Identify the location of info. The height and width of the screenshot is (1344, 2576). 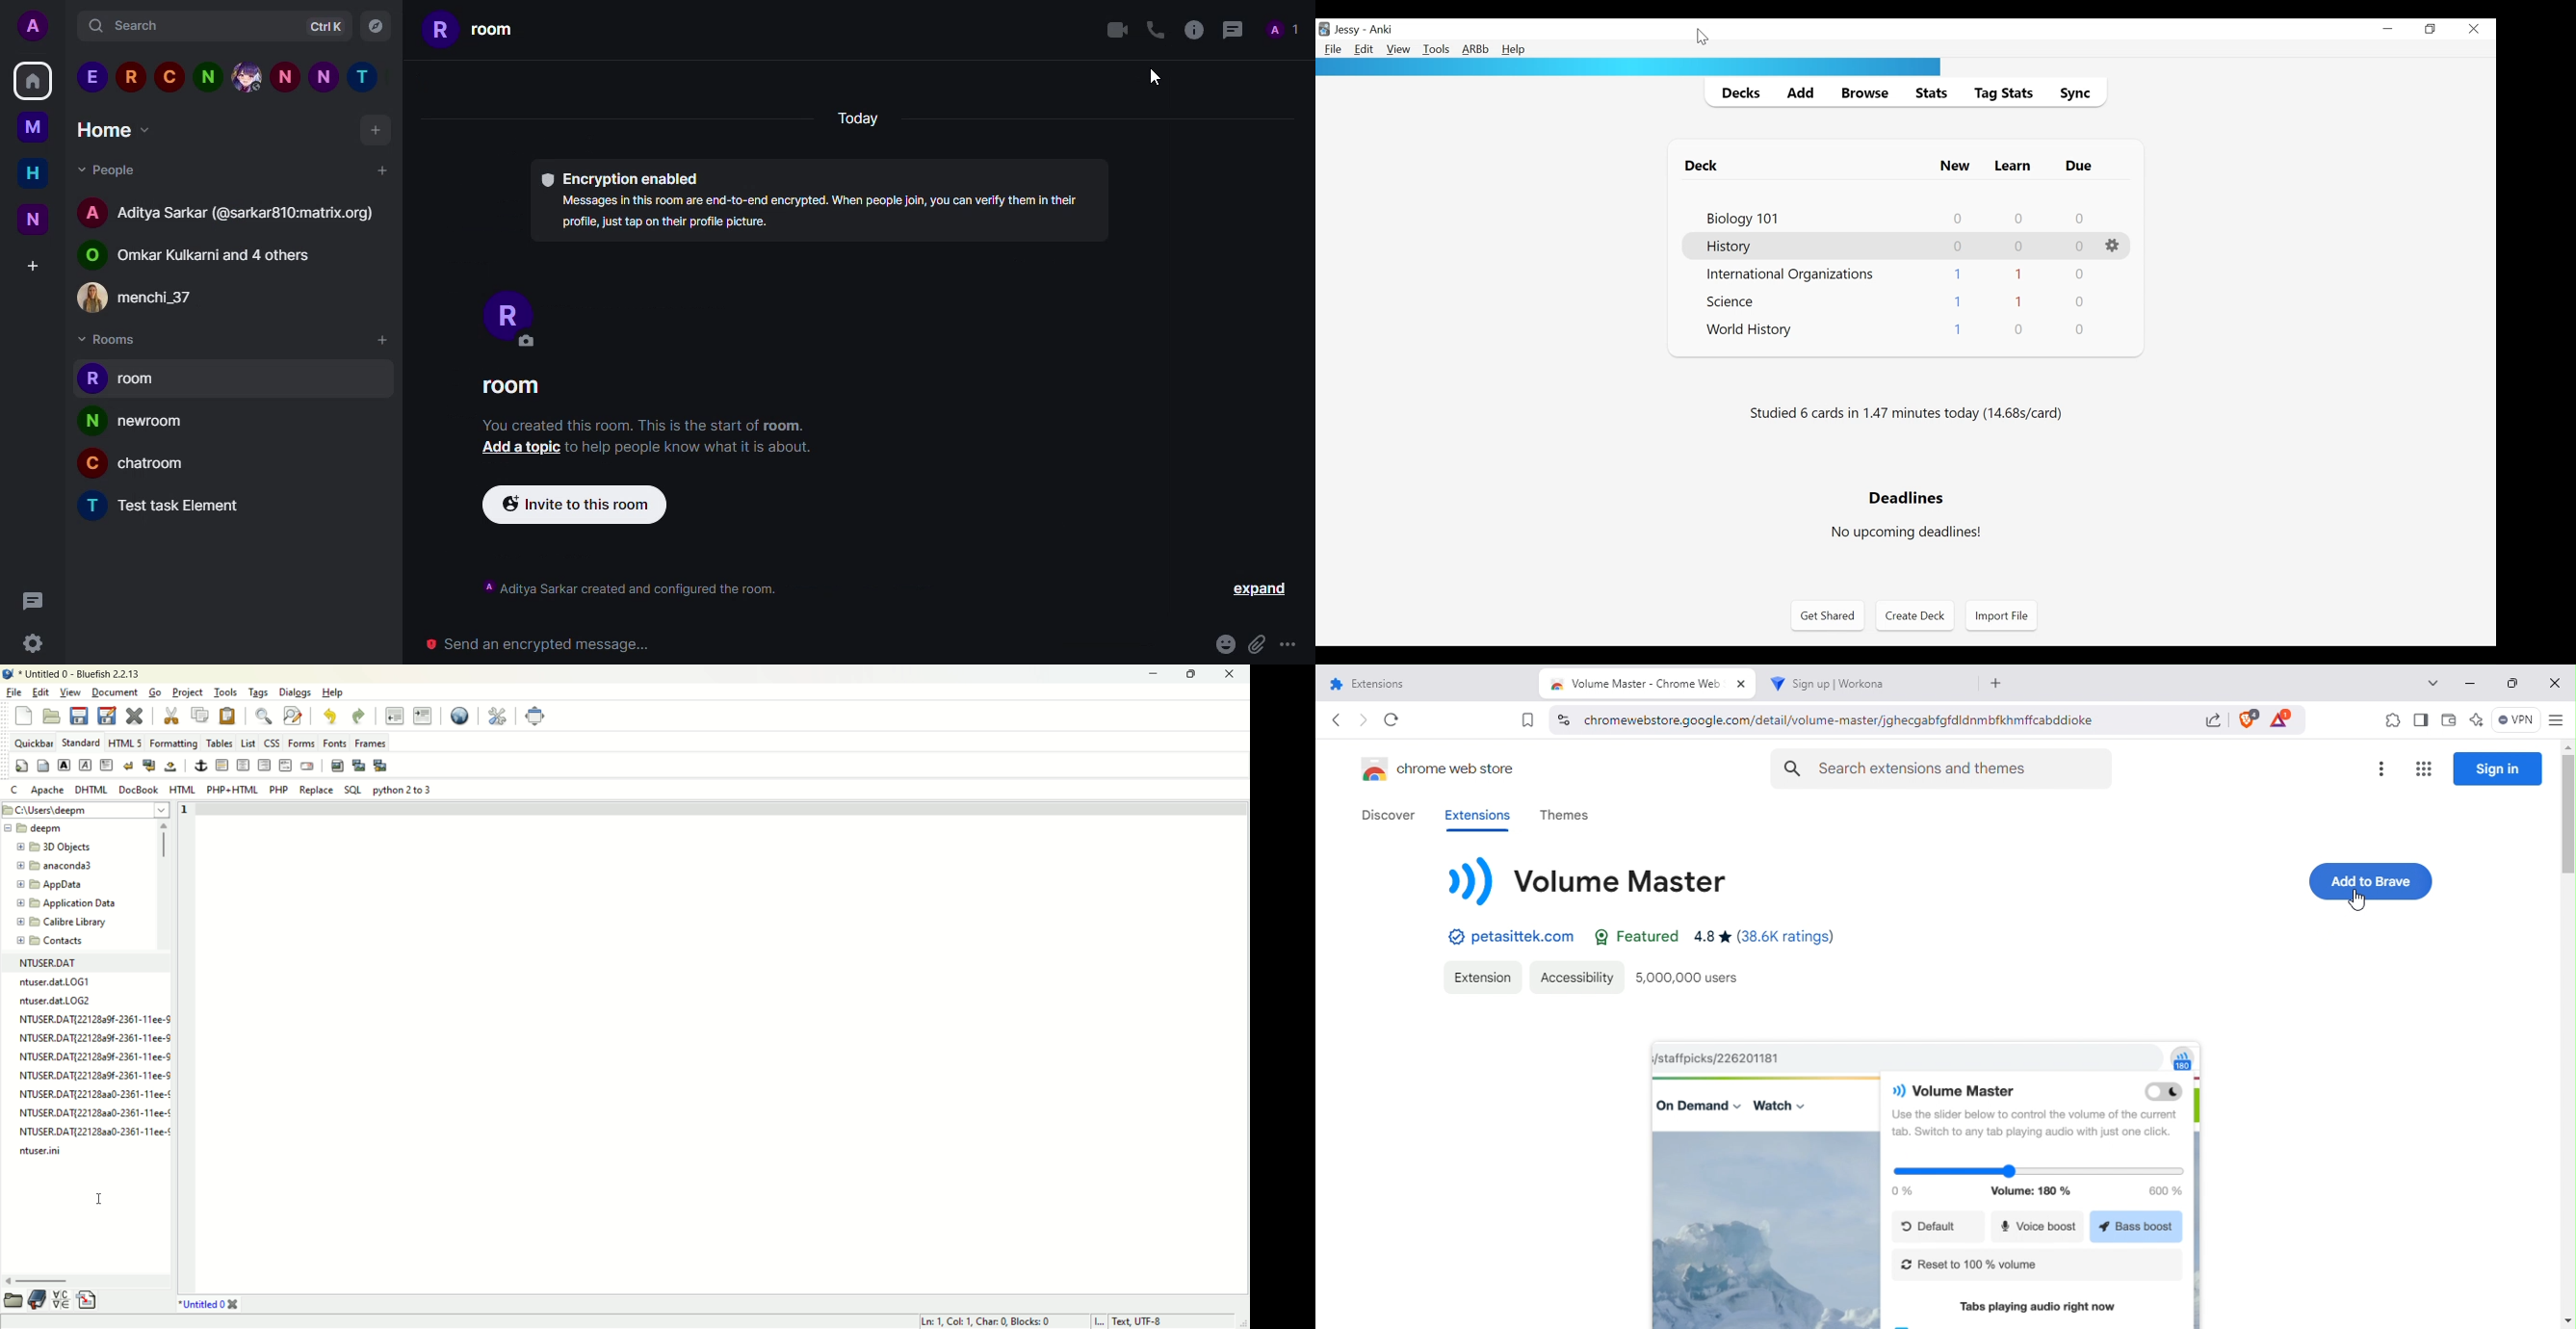
(823, 214).